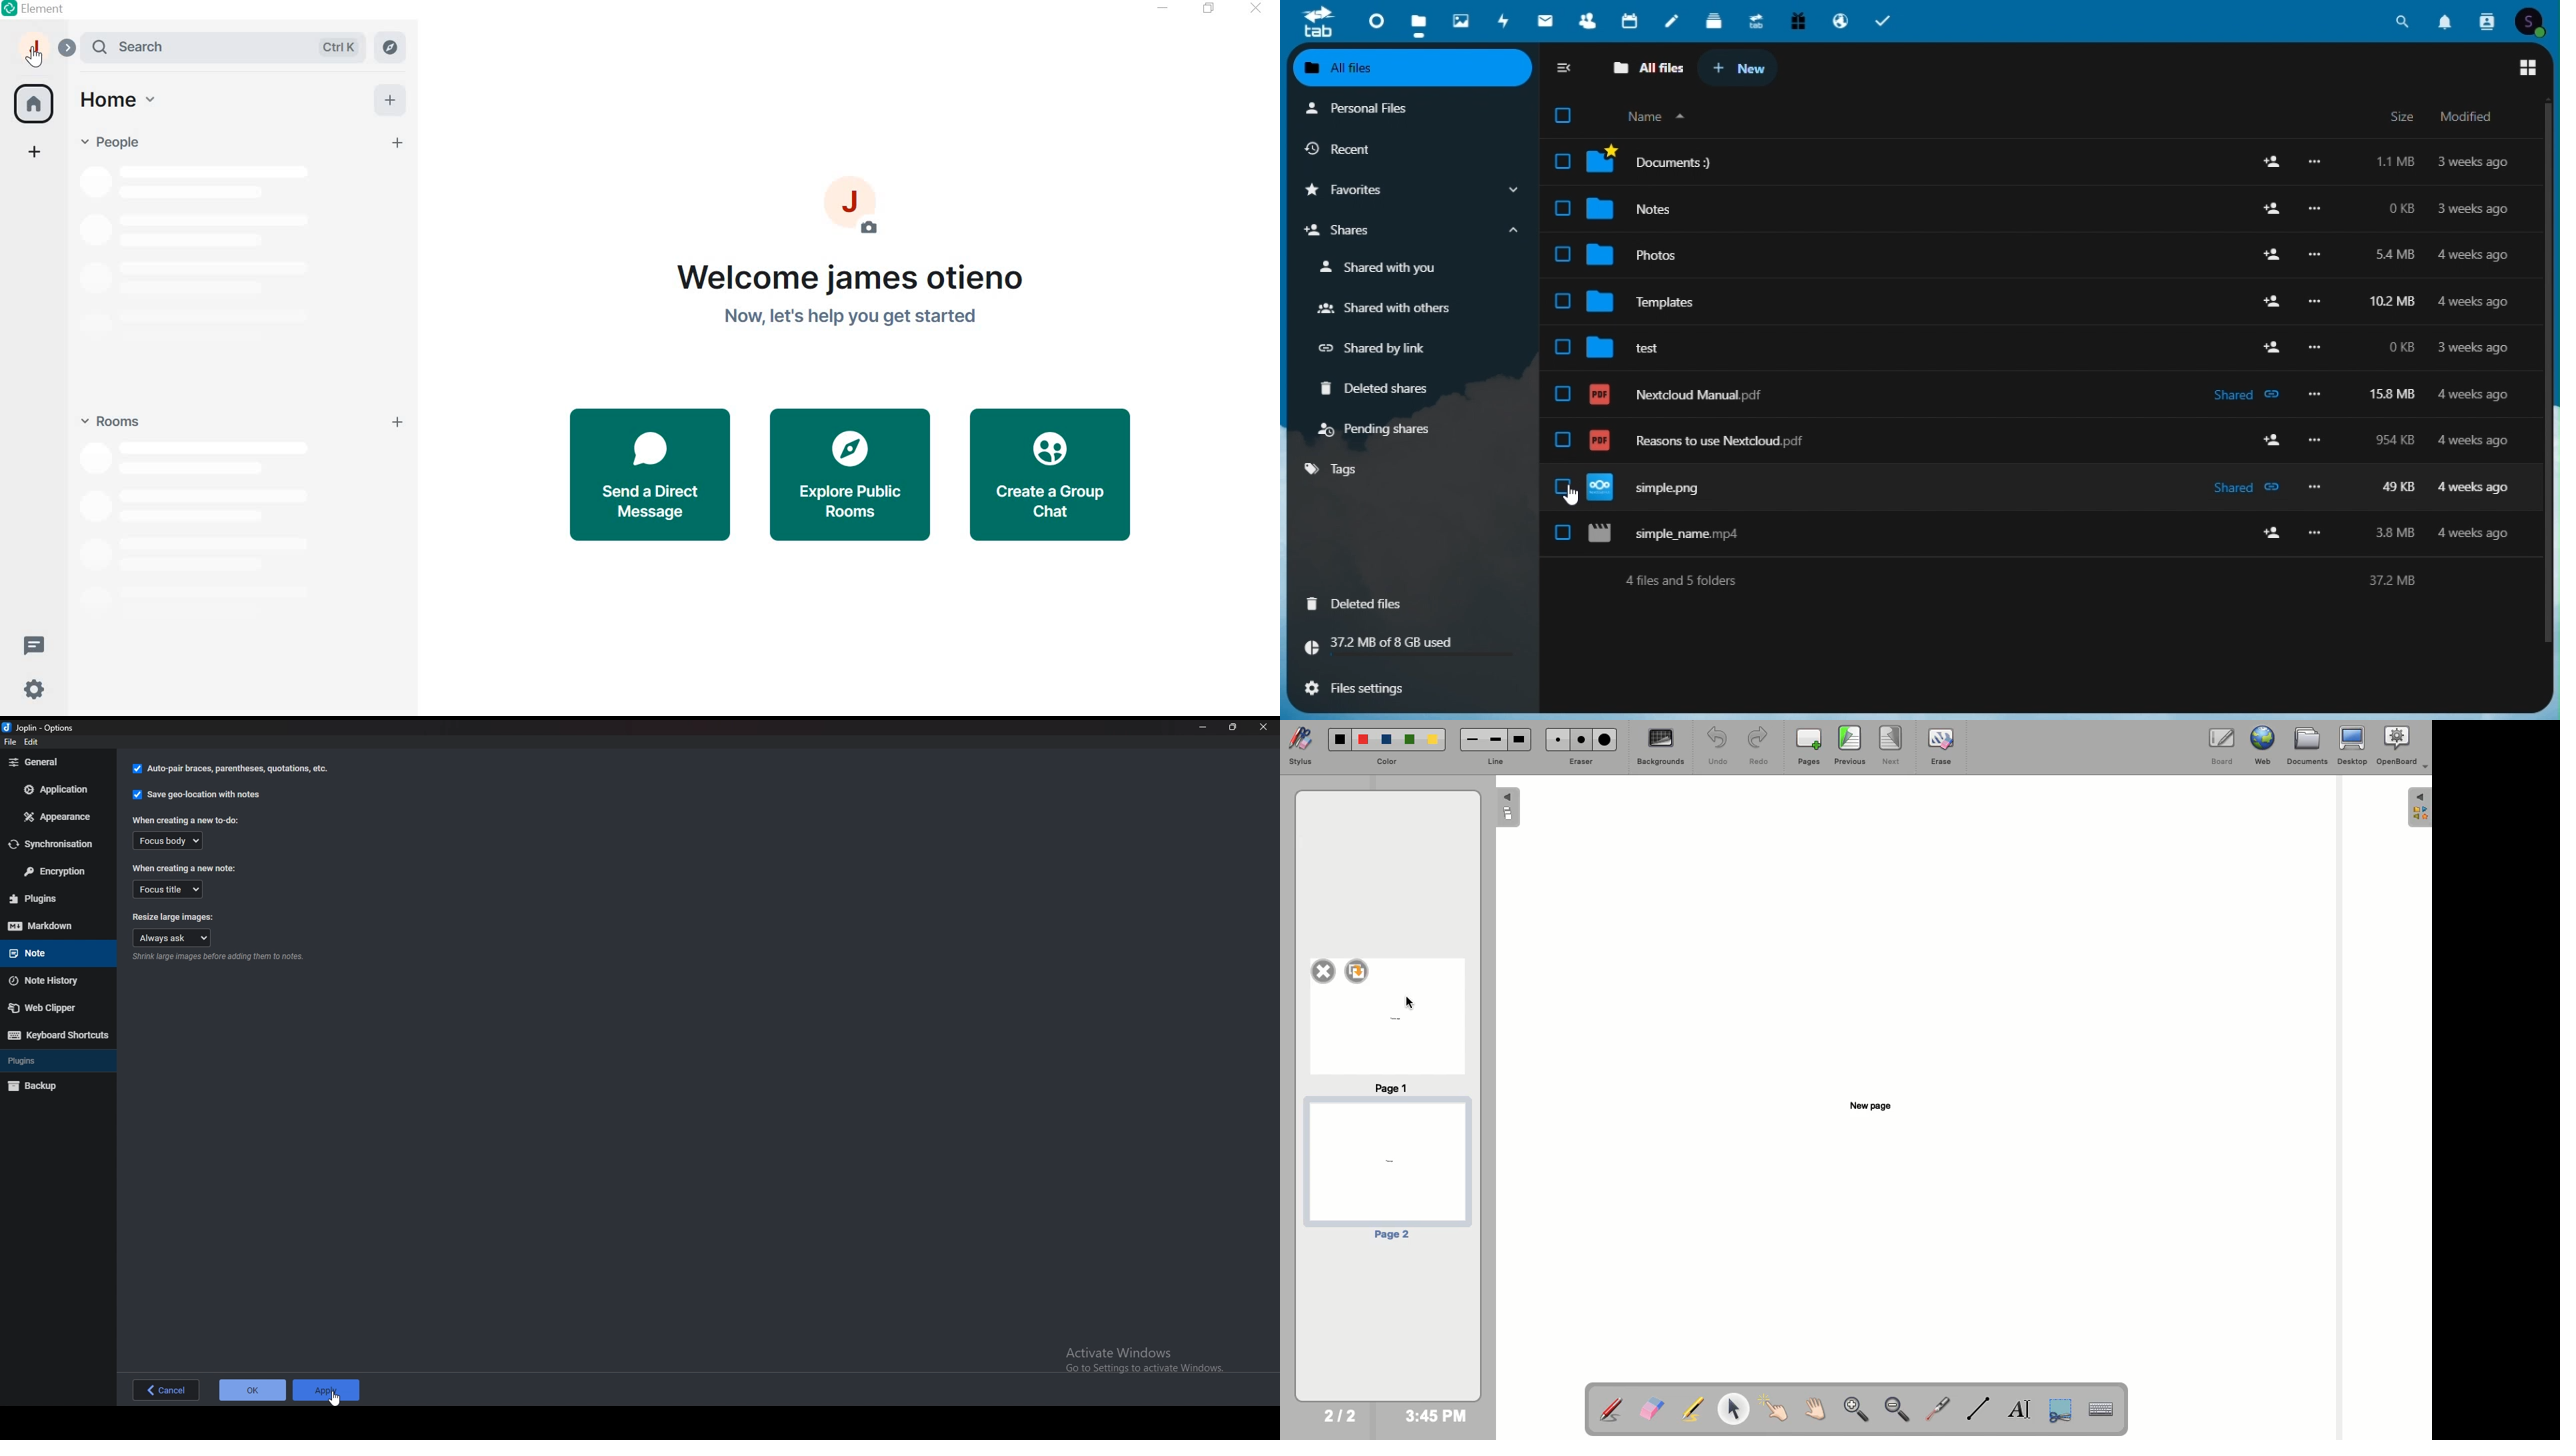 This screenshot has height=1456, width=2576. I want to click on Minimize, so click(1203, 727).